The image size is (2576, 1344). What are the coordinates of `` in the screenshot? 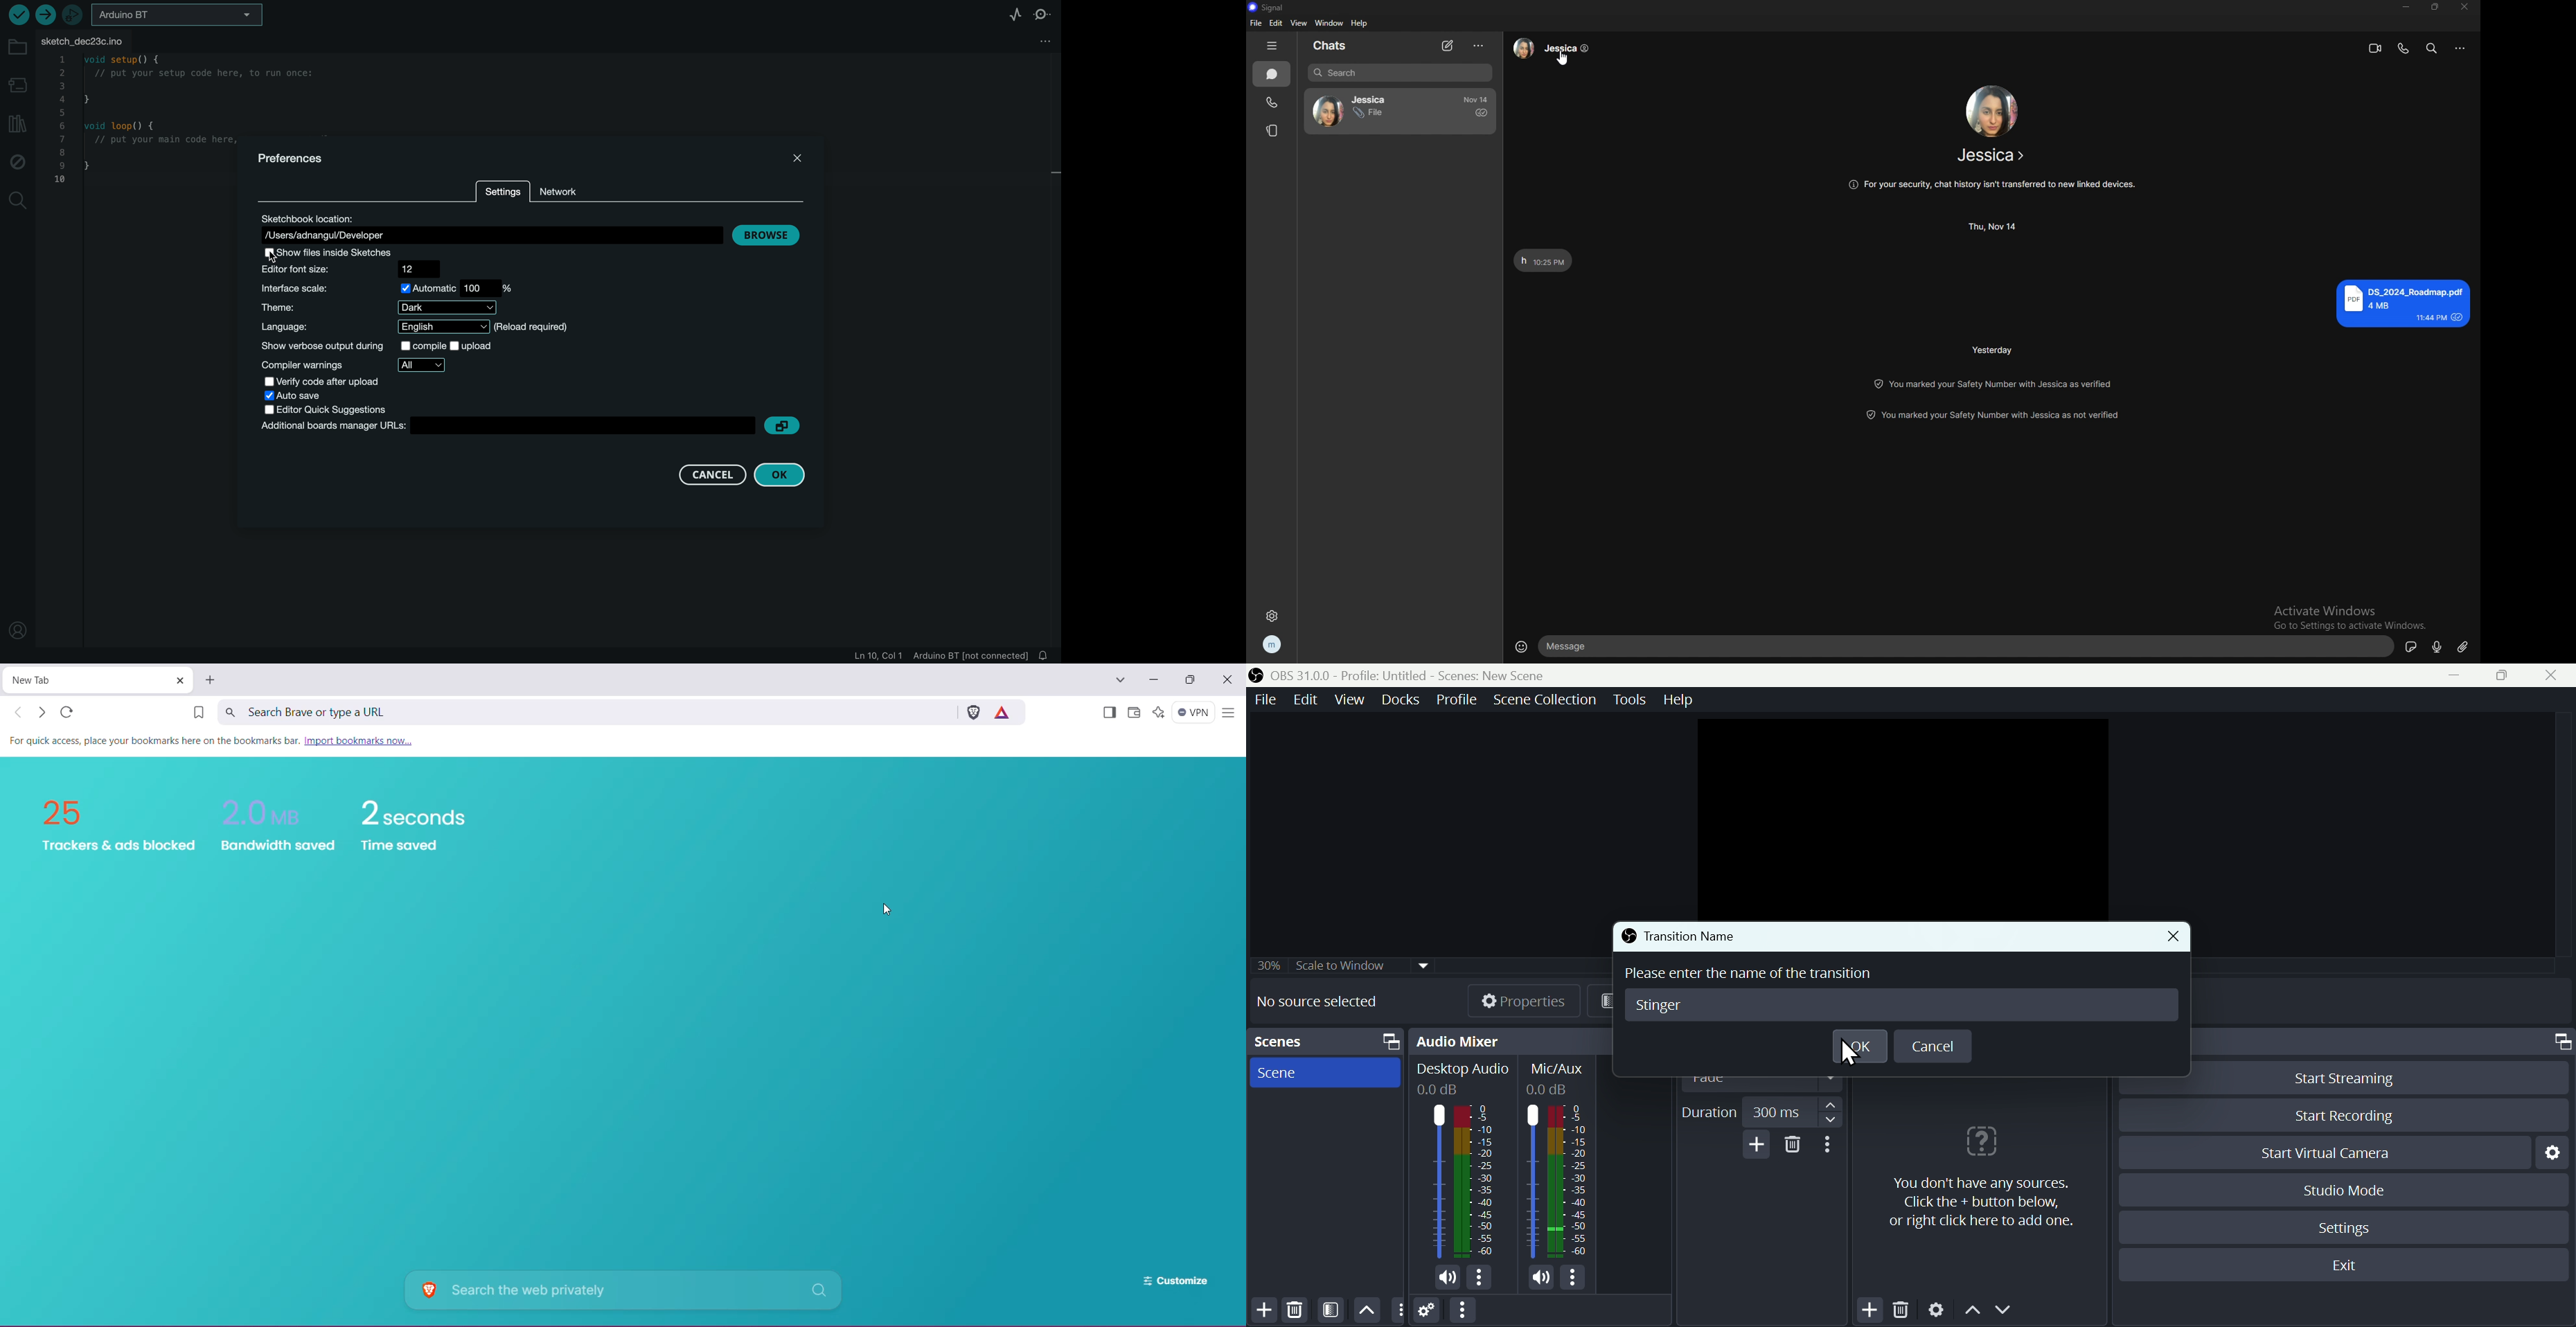 It's located at (1345, 961).